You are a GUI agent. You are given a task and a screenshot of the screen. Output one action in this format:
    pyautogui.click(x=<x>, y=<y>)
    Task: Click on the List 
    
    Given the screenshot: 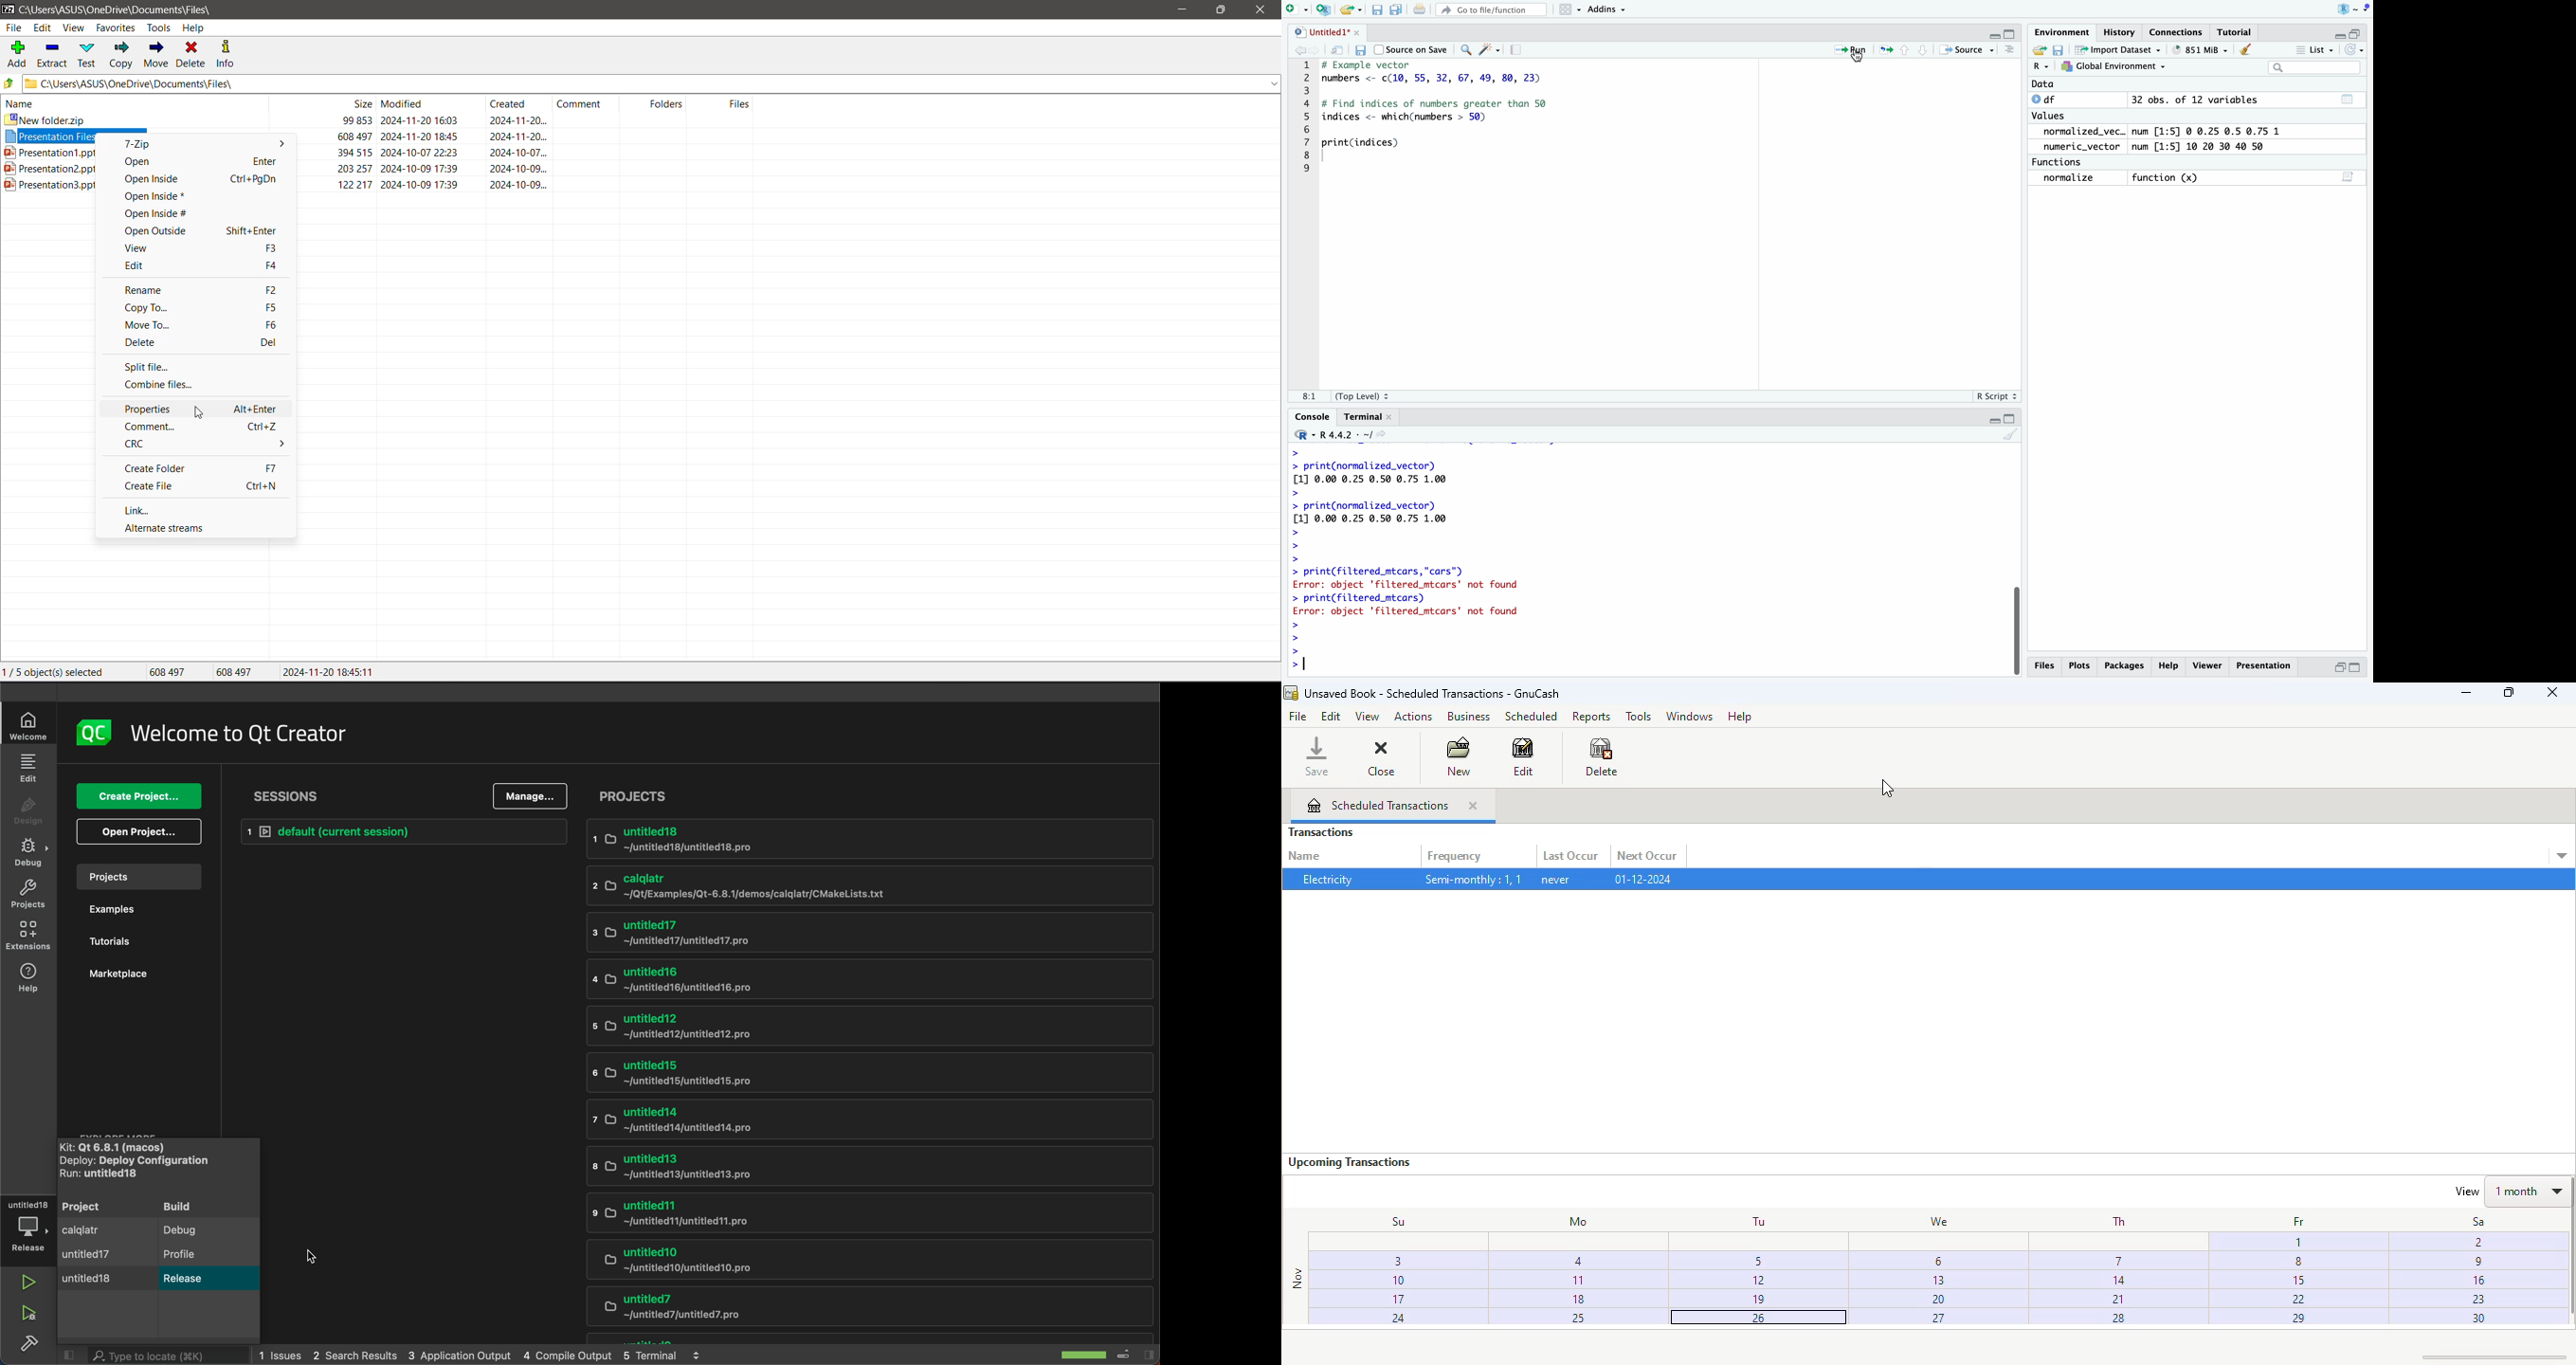 What is the action you would take?
    pyautogui.click(x=2316, y=49)
    